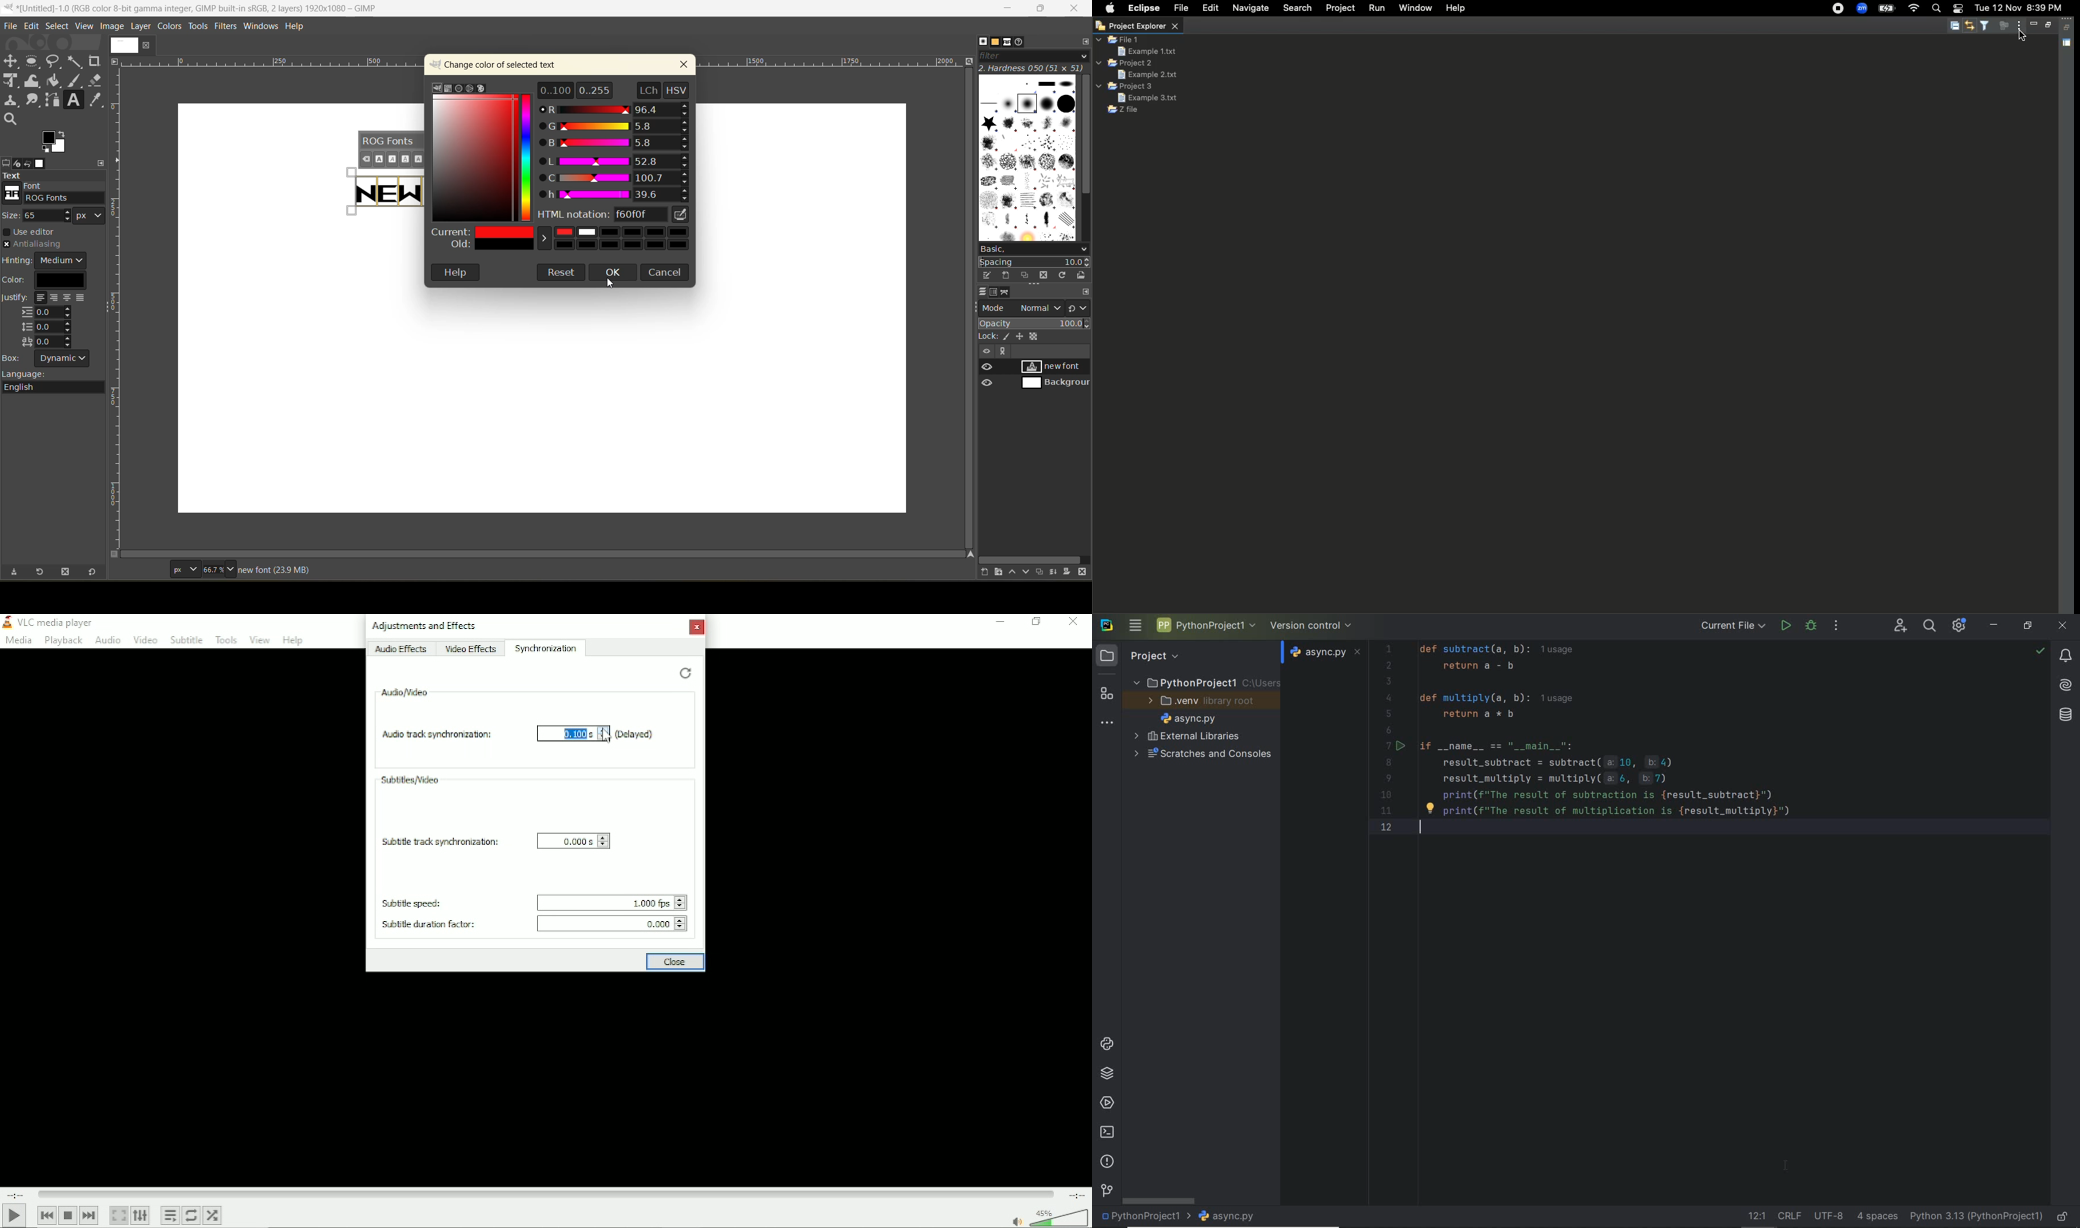 This screenshot has width=2100, height=1232. Describe the element at coordinates (213, 1215) in the screenshot. I see `Random` at that location.